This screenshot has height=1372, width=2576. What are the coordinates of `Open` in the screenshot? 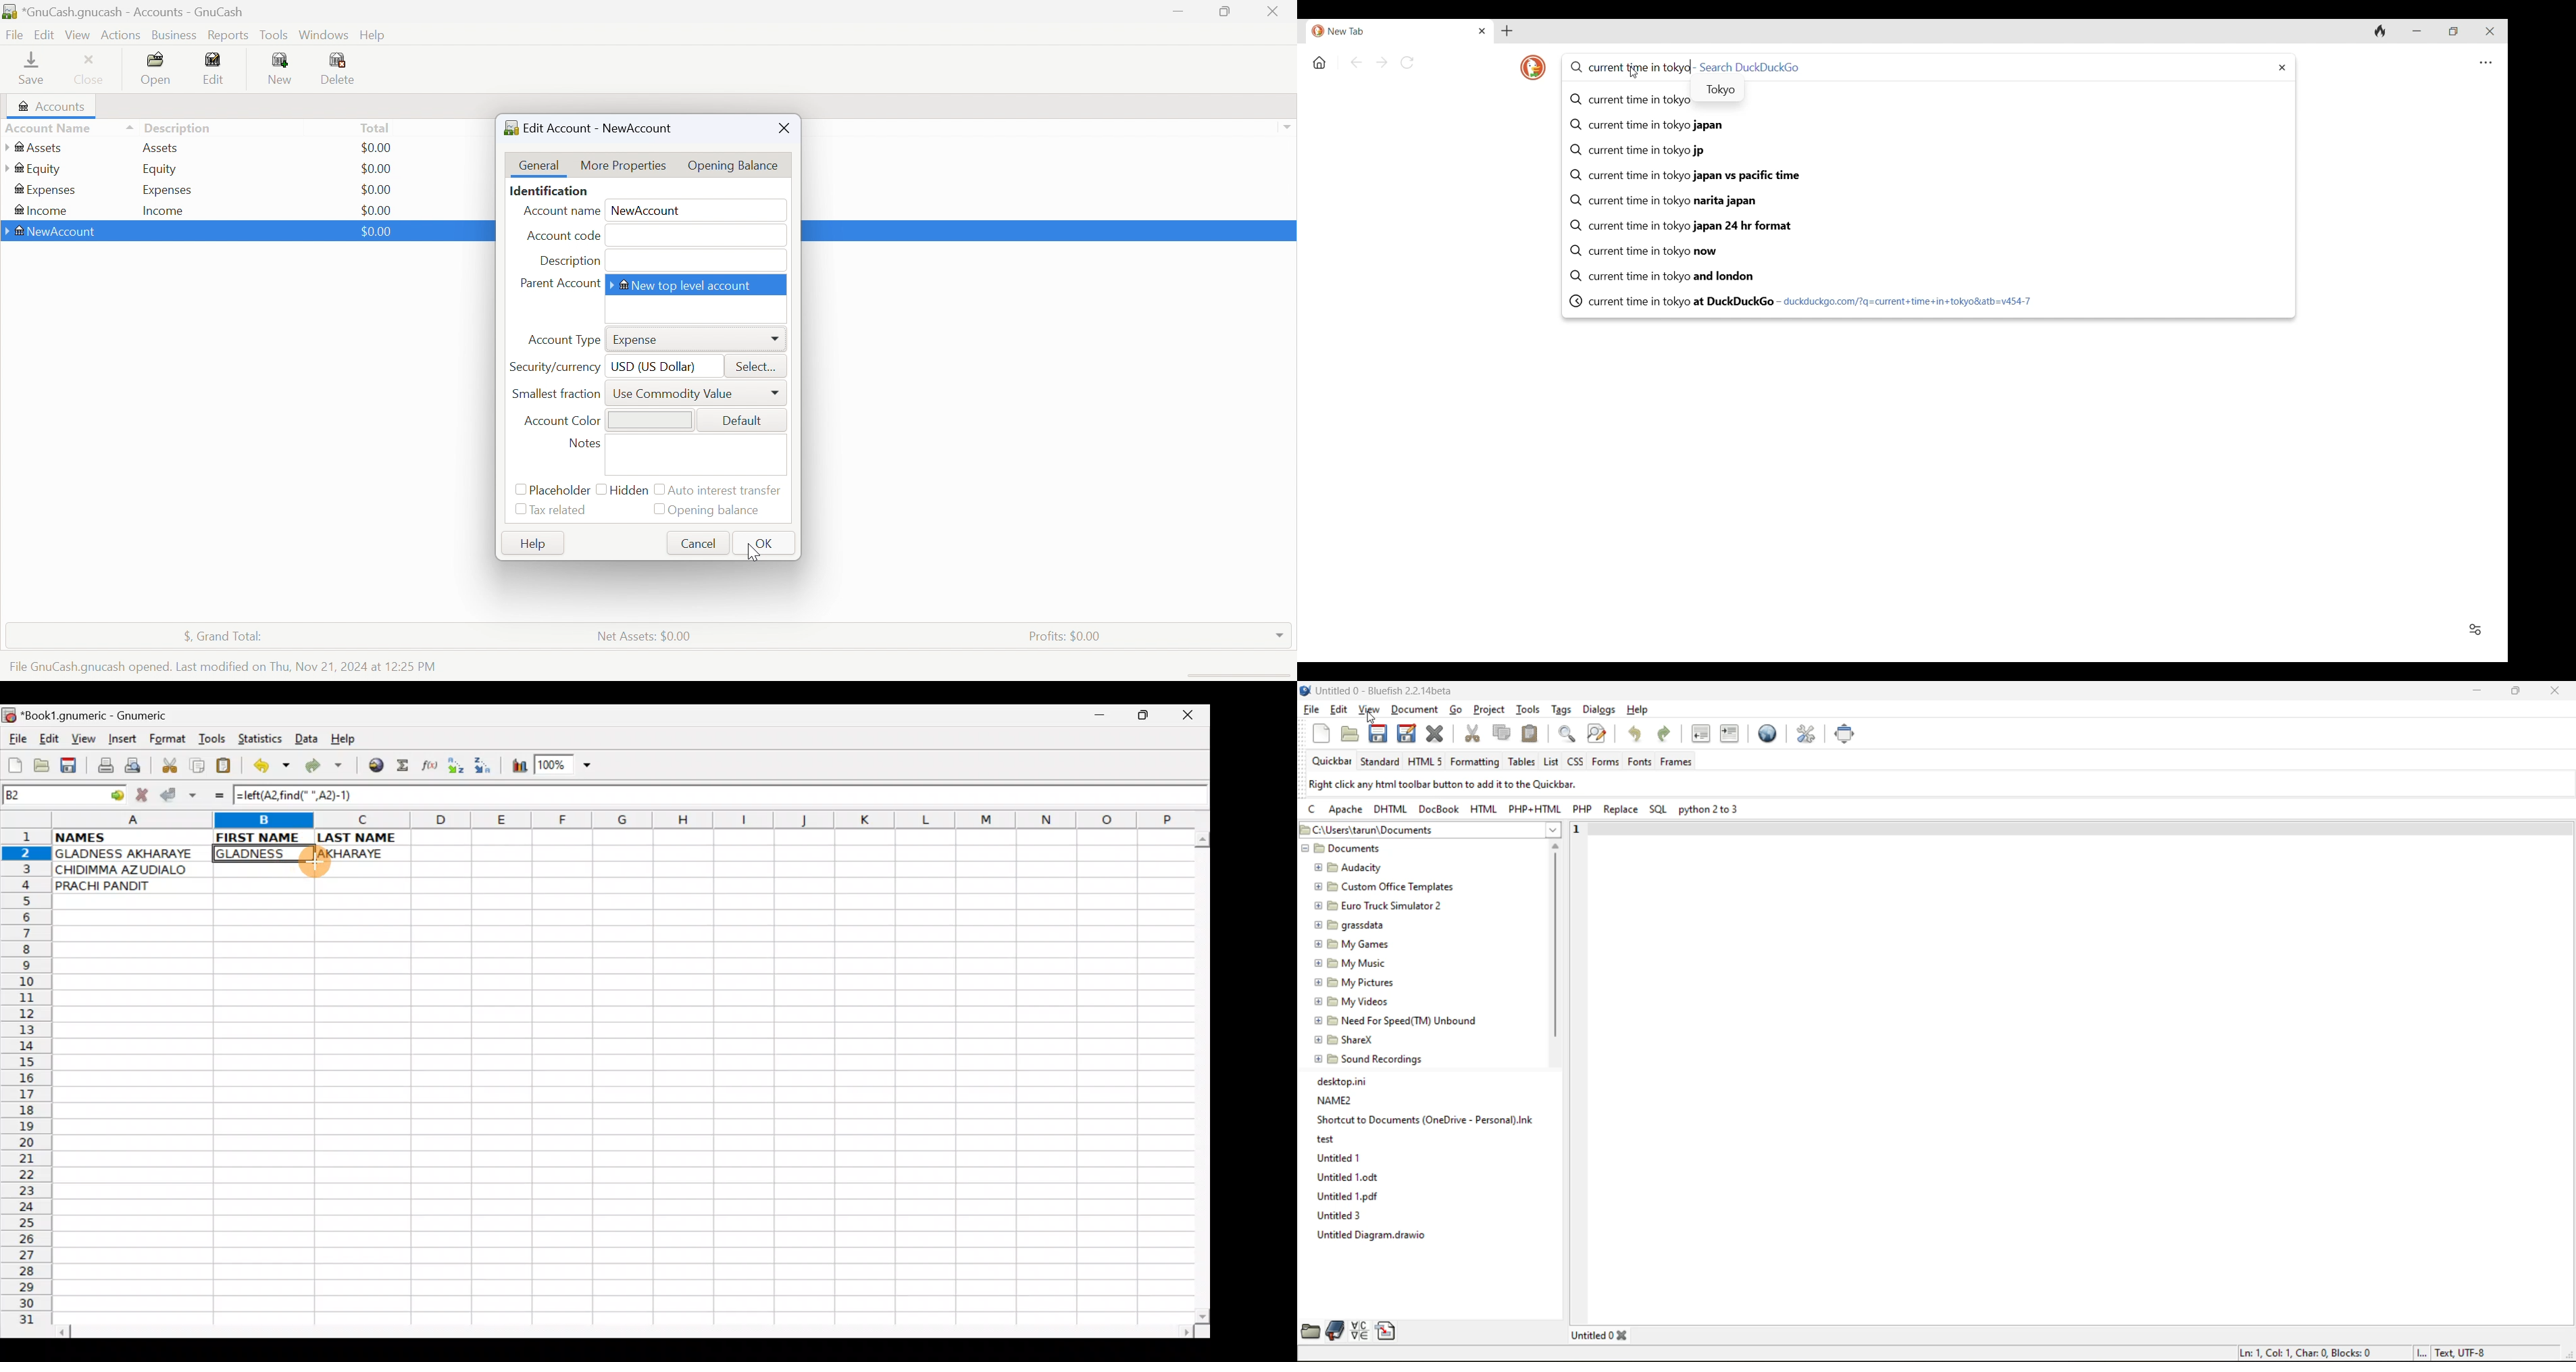 It's located at (157, 69).